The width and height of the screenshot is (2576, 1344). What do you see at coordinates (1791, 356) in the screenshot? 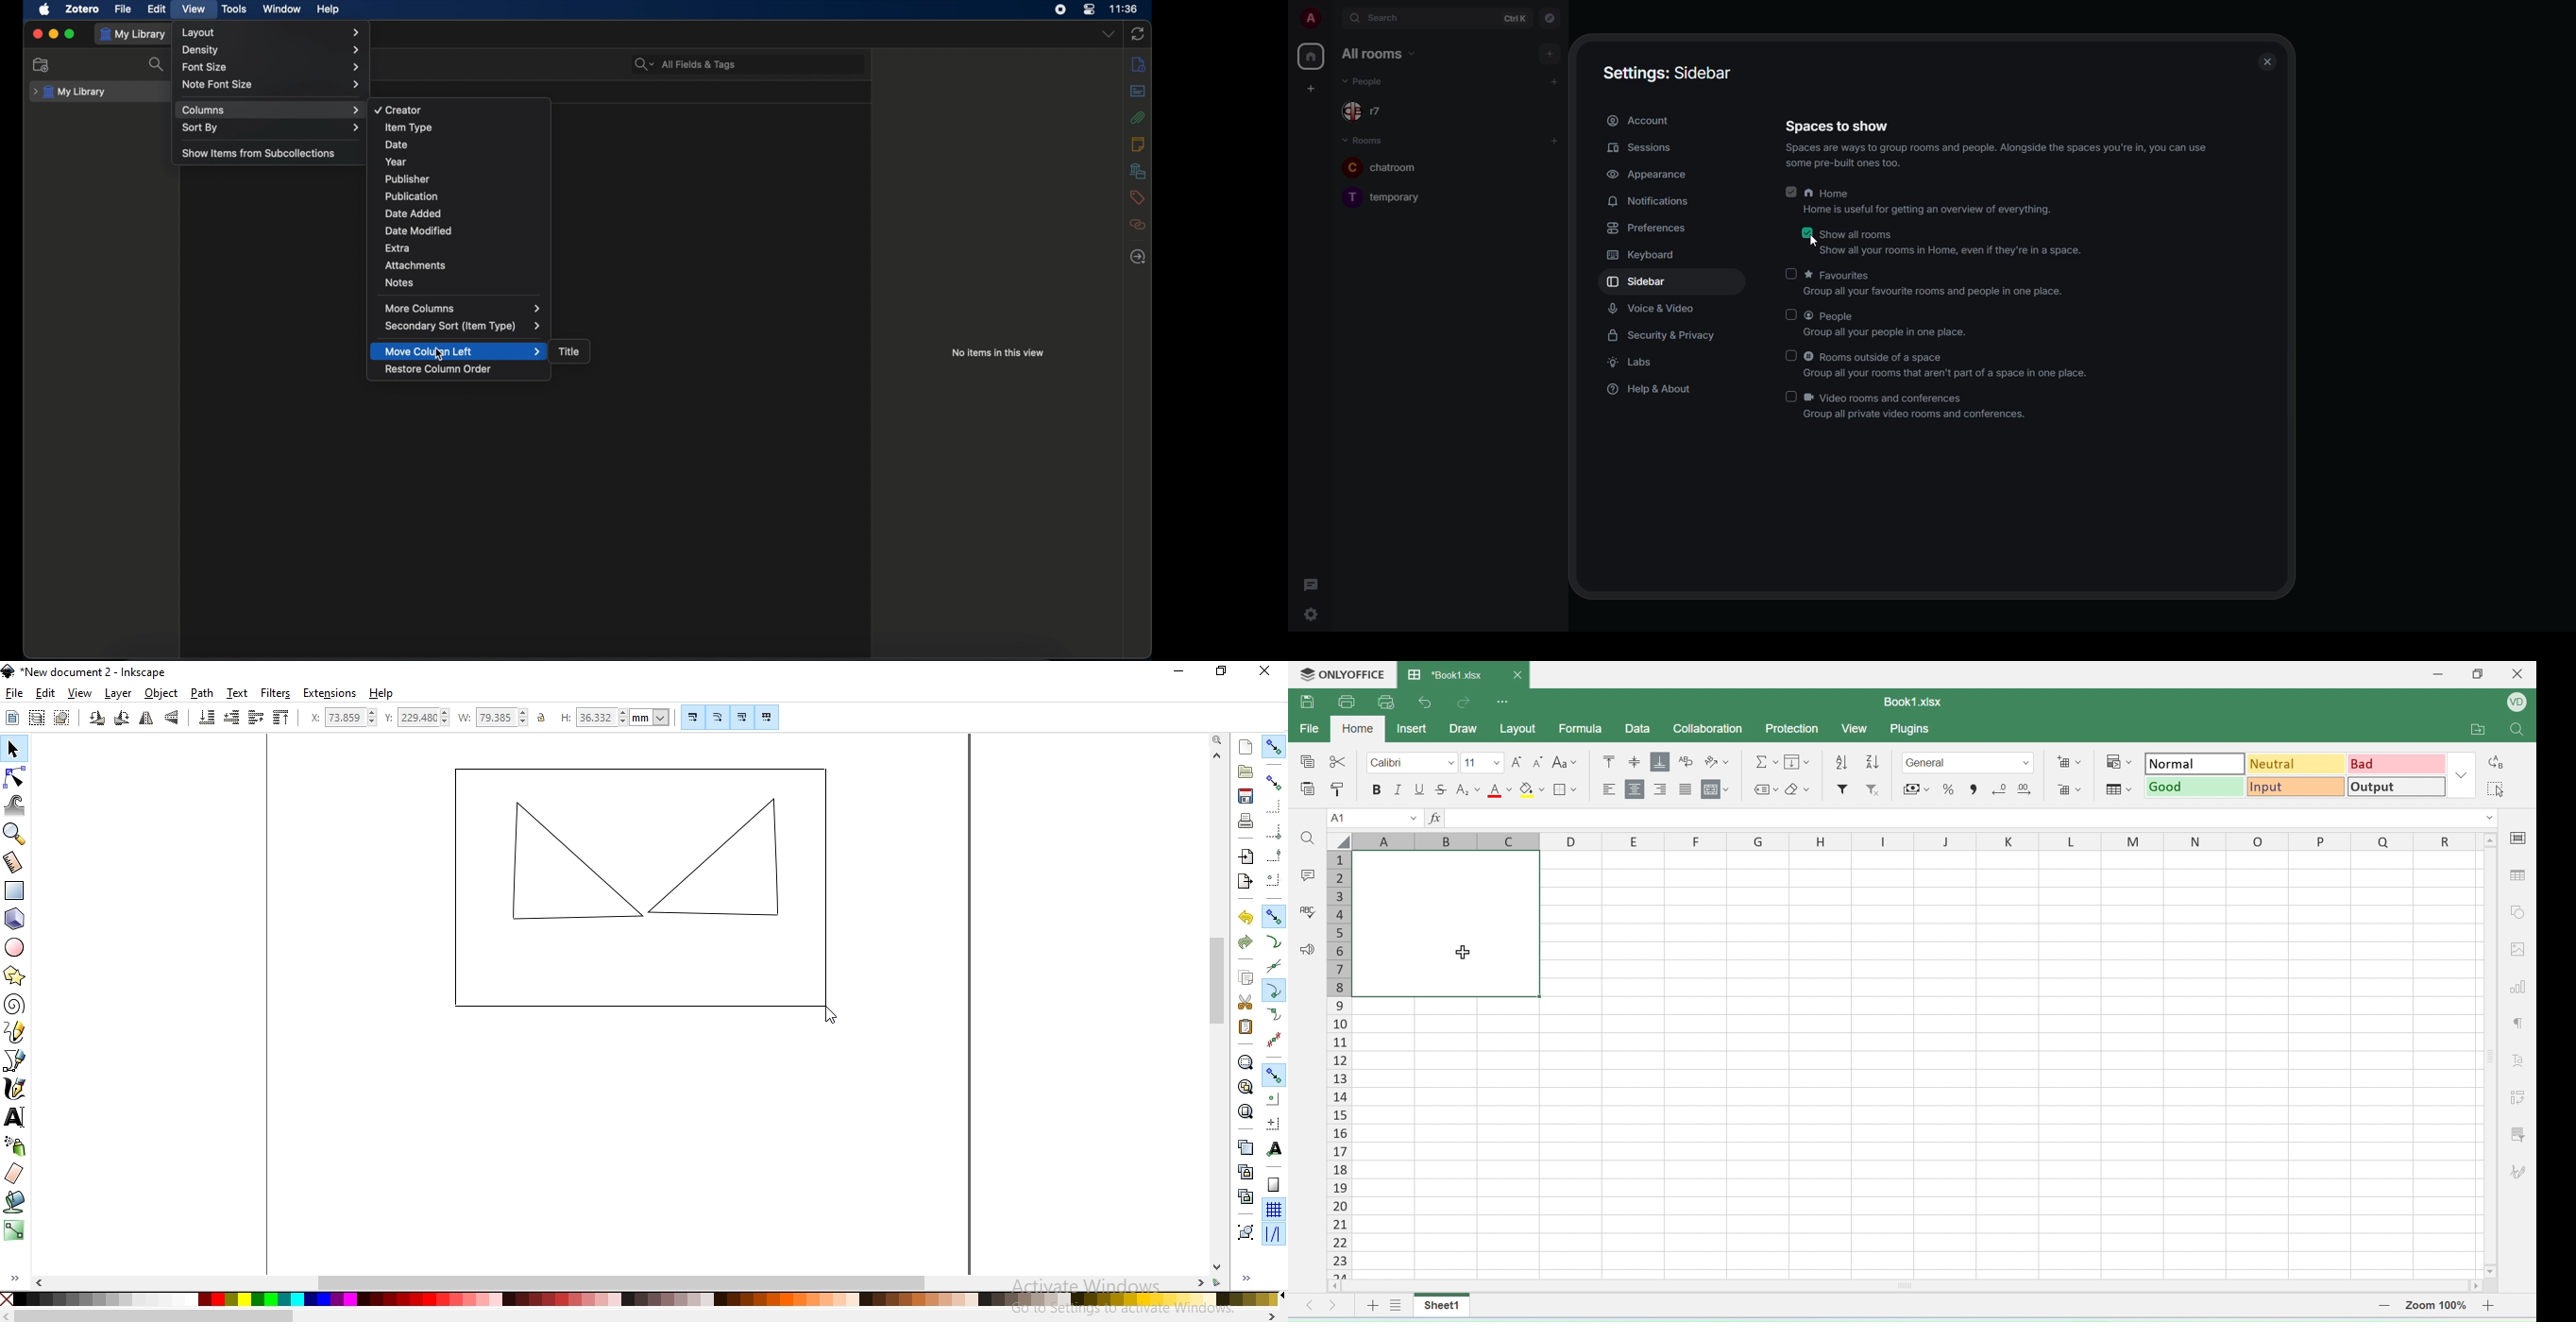
I see `click to enable` at bounding box center [1791, 356].